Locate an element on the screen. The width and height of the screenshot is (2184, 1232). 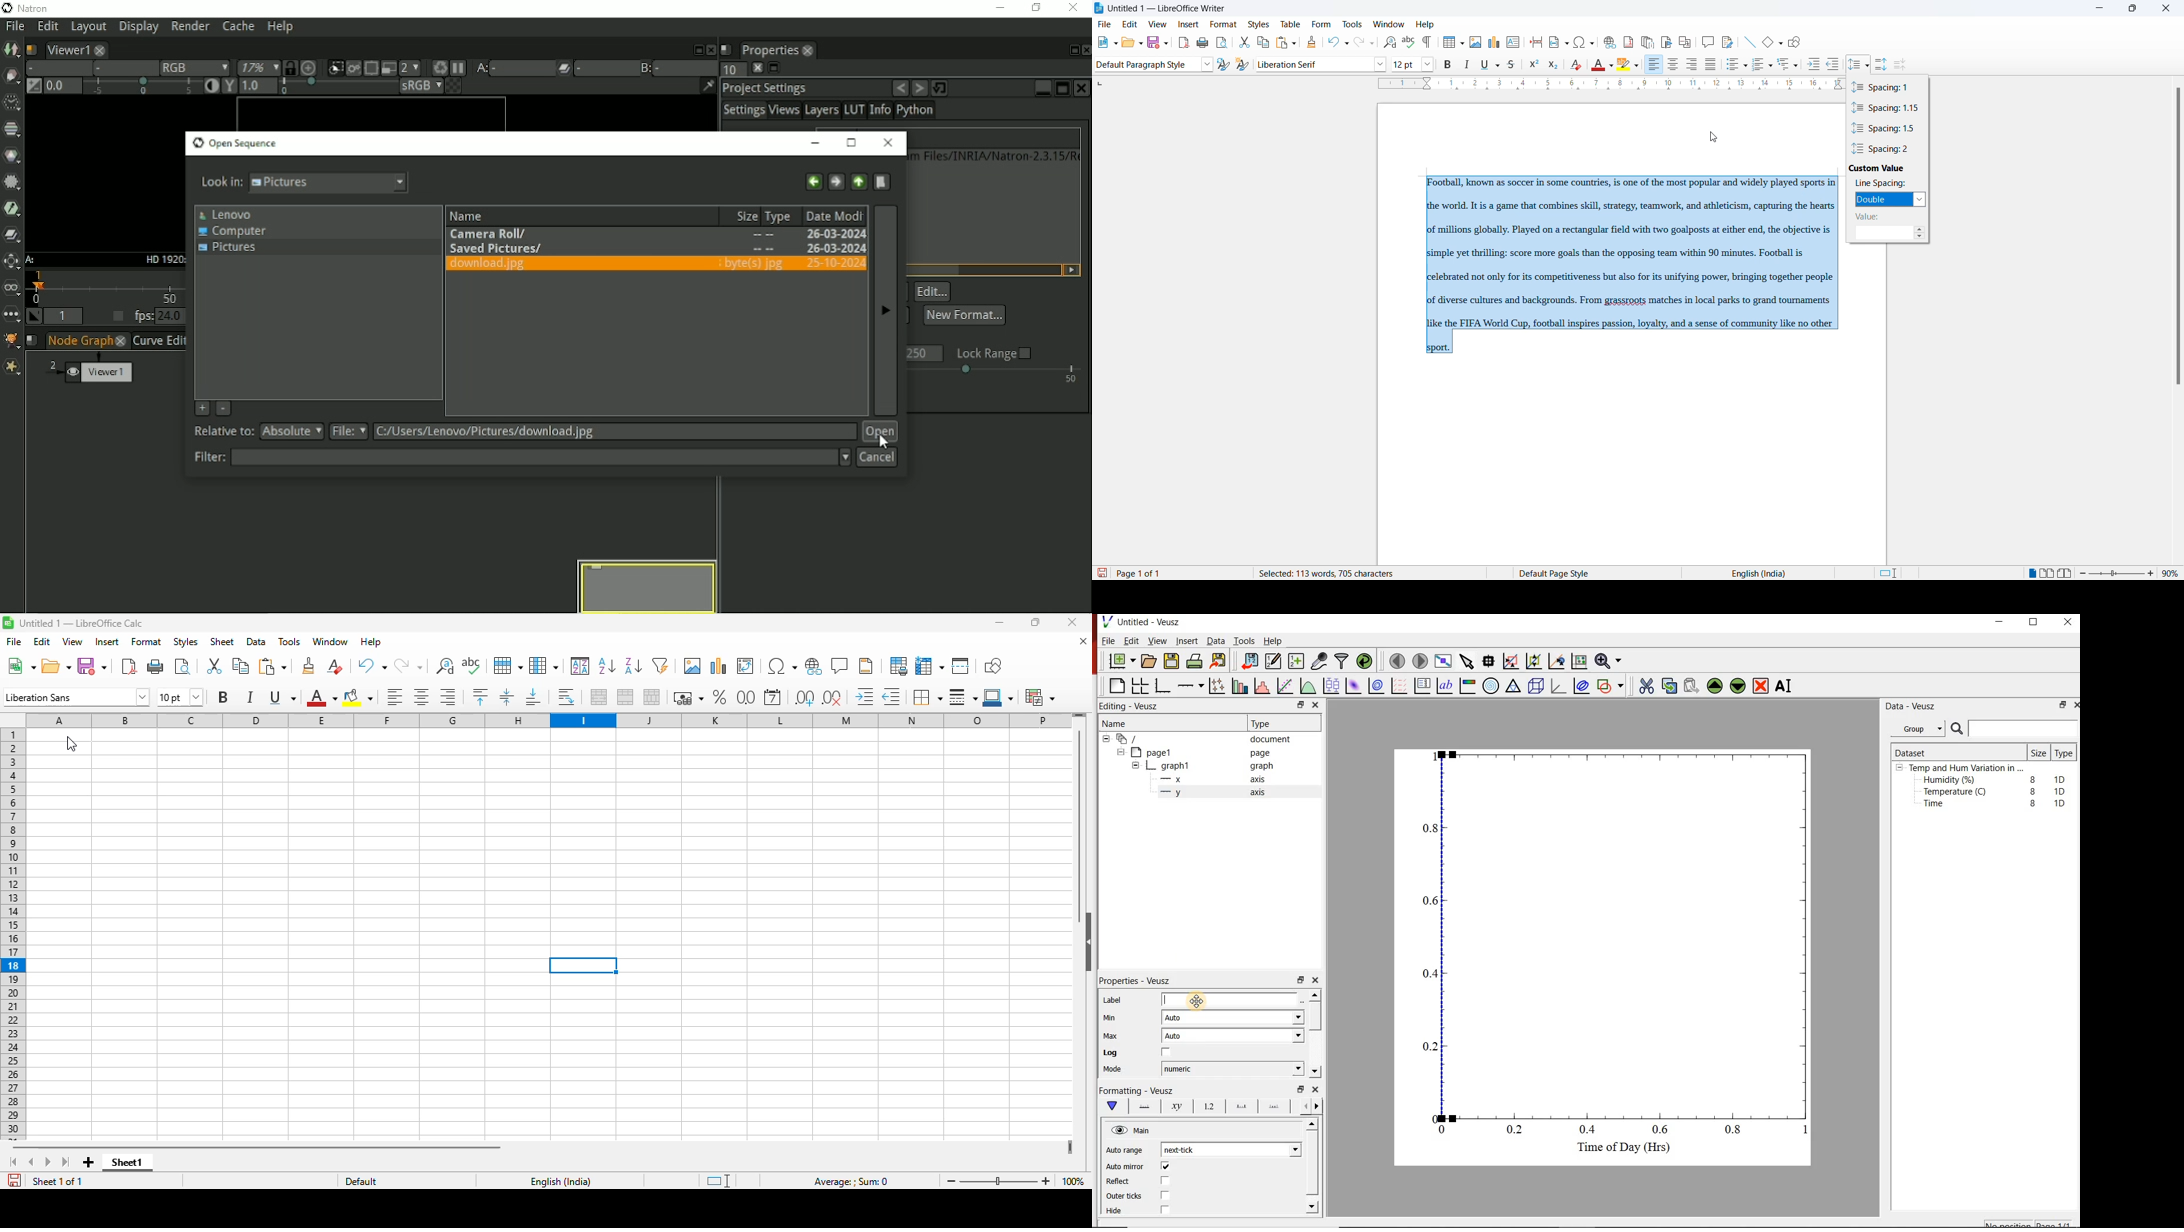
Reflect is located at coordinates (1143, 1182).